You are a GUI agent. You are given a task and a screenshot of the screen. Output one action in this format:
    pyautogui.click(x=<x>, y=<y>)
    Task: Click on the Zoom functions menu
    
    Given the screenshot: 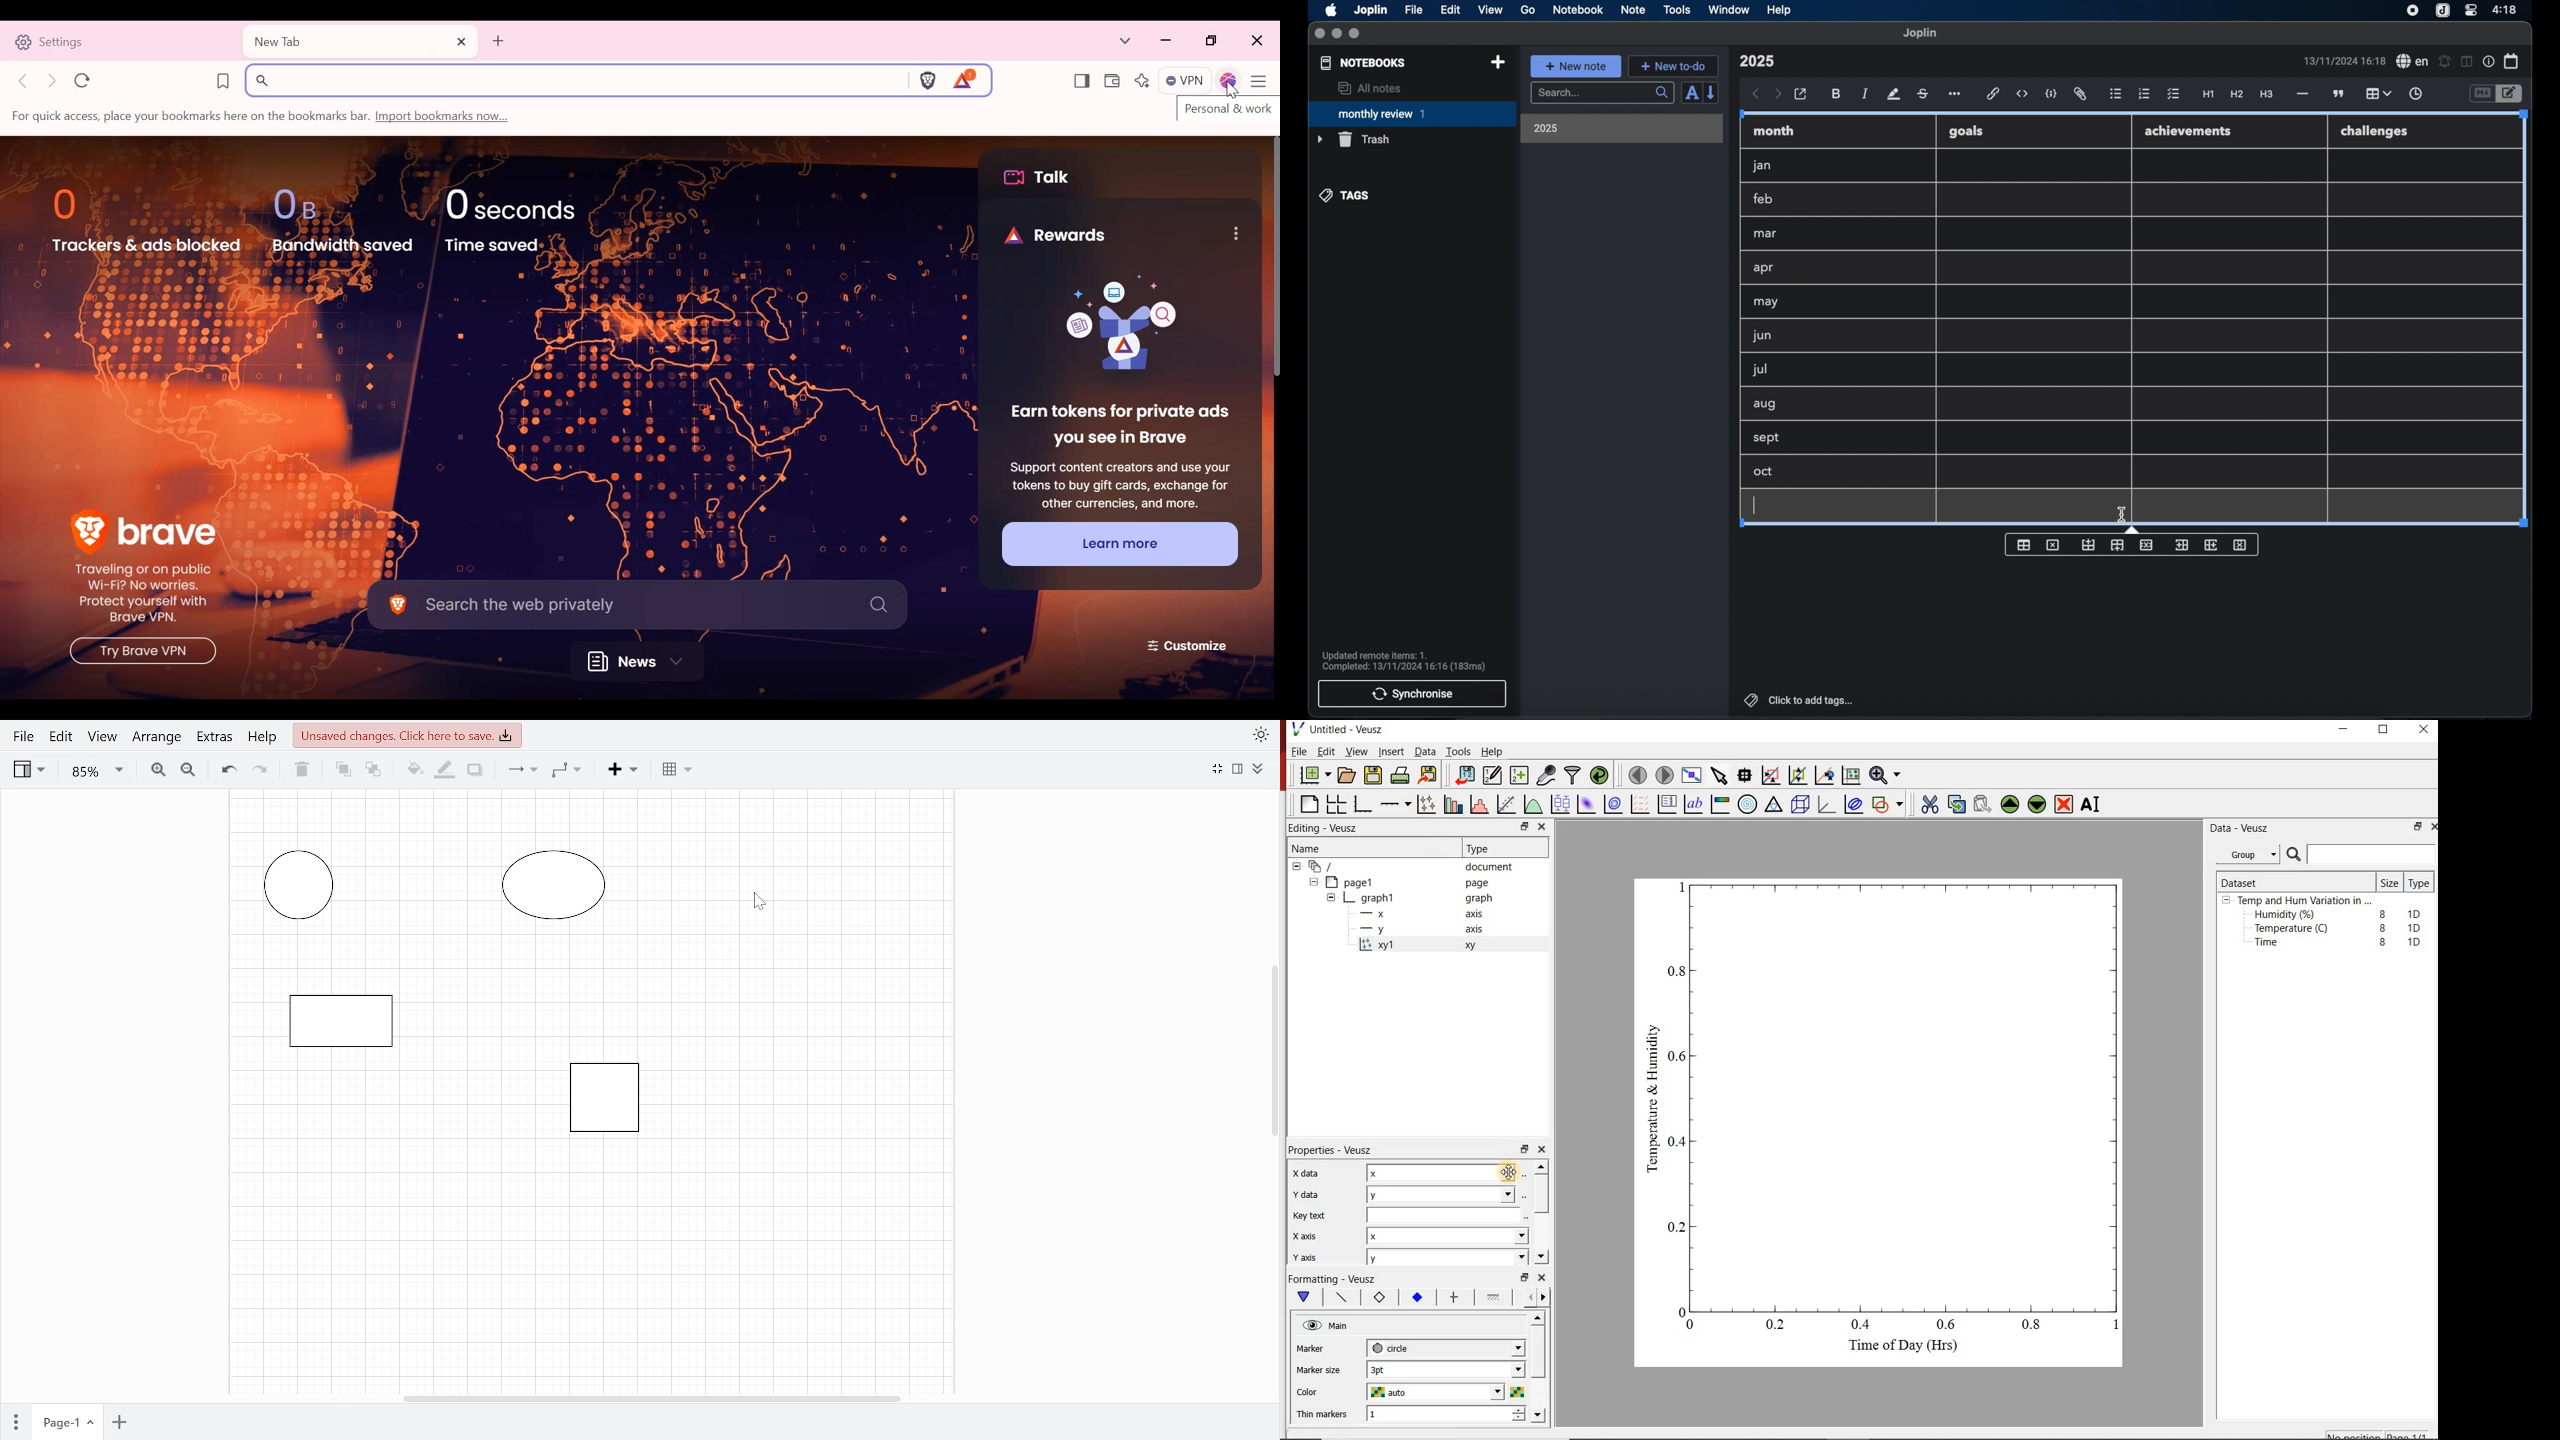 What is the action you would take?
    pyautogui.click(x=1885, y=774)
    